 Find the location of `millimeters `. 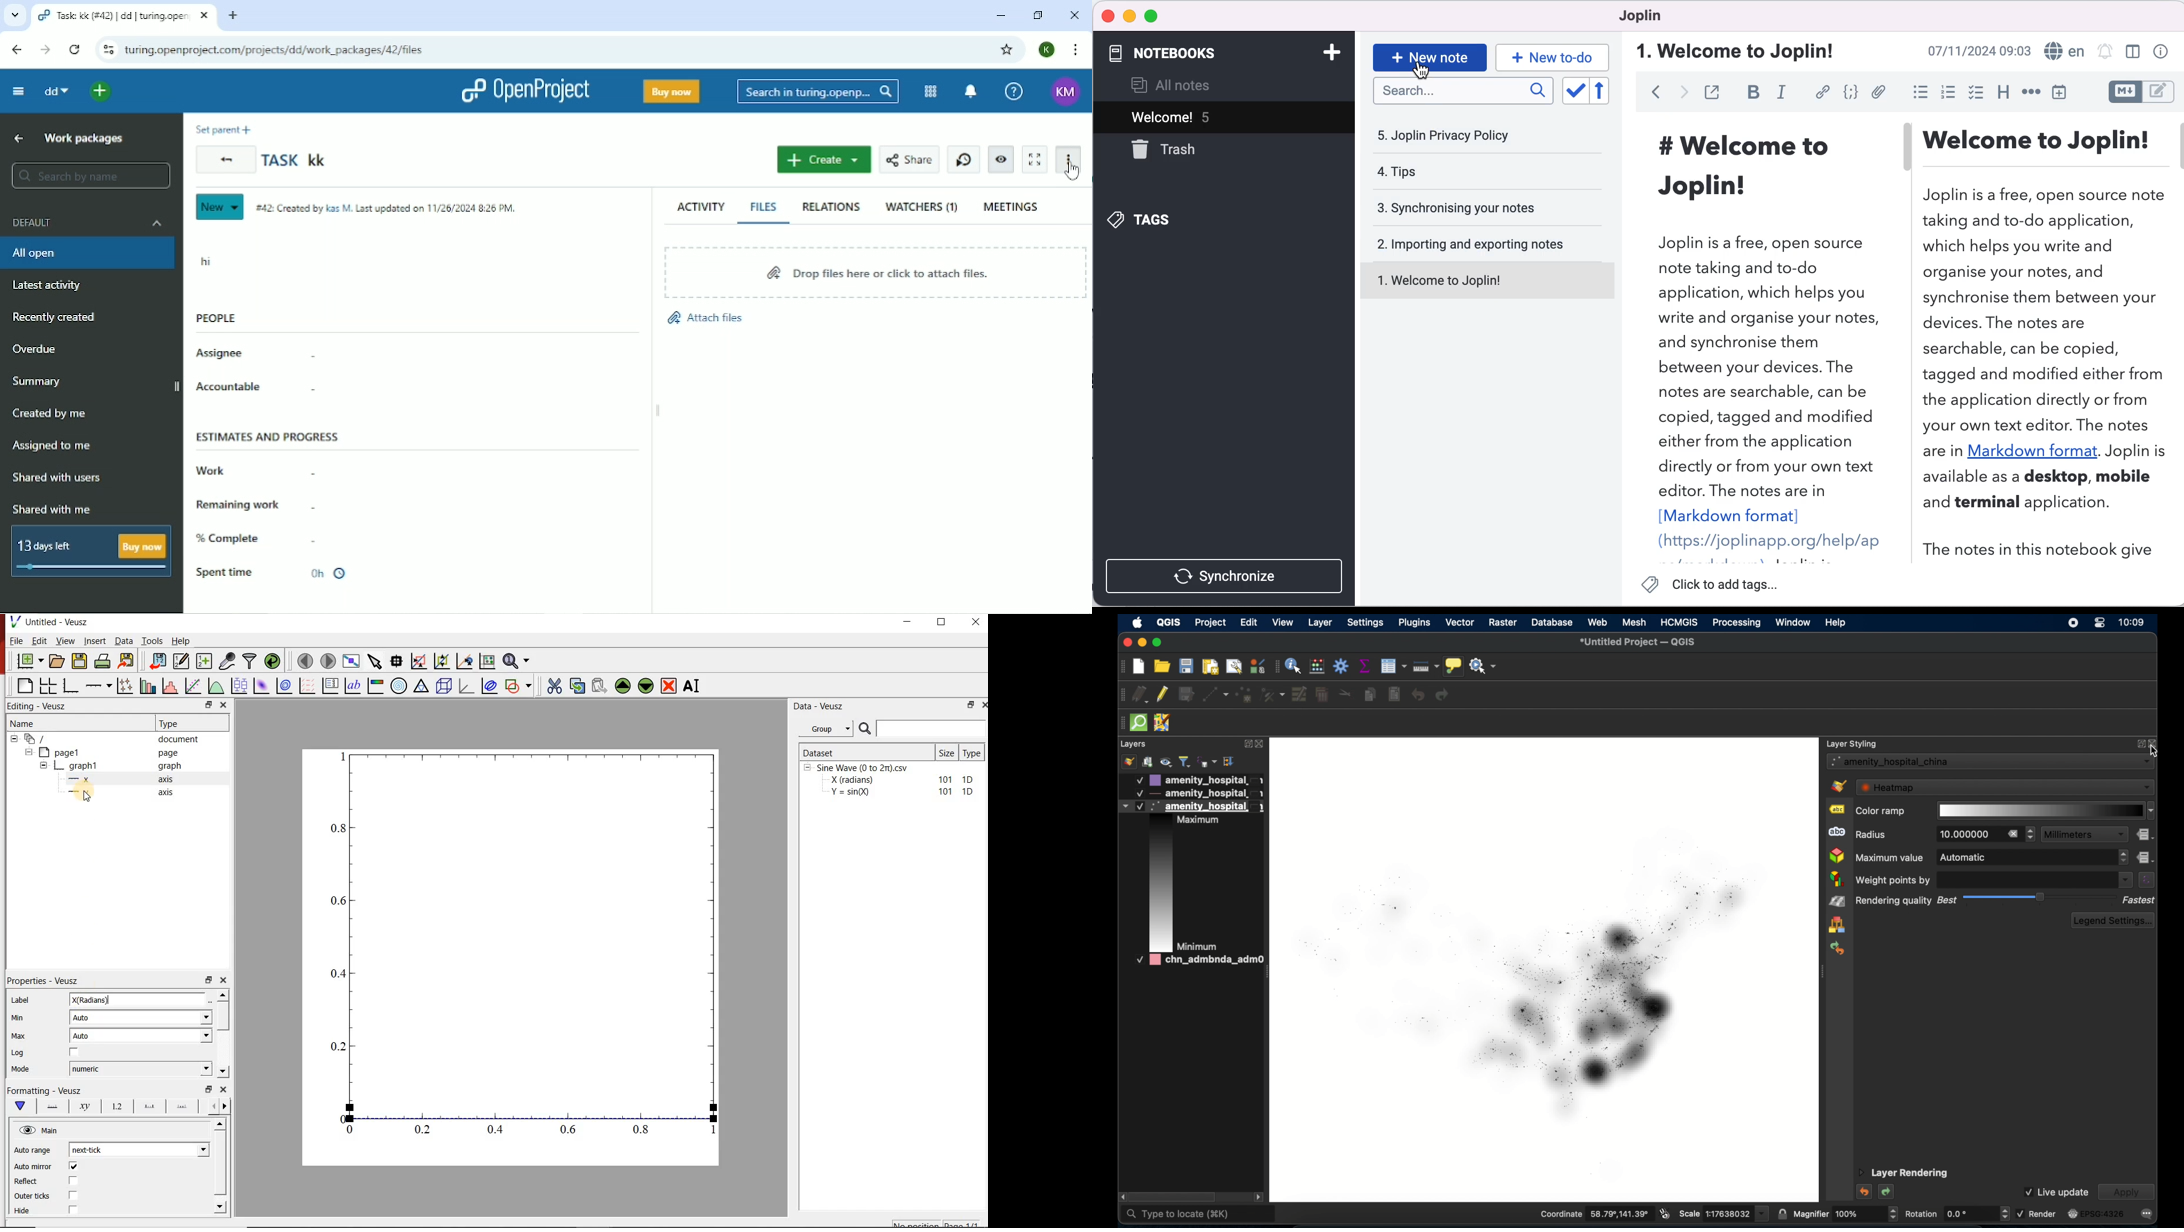

millimeters  is located at coordinates (2085, 835).